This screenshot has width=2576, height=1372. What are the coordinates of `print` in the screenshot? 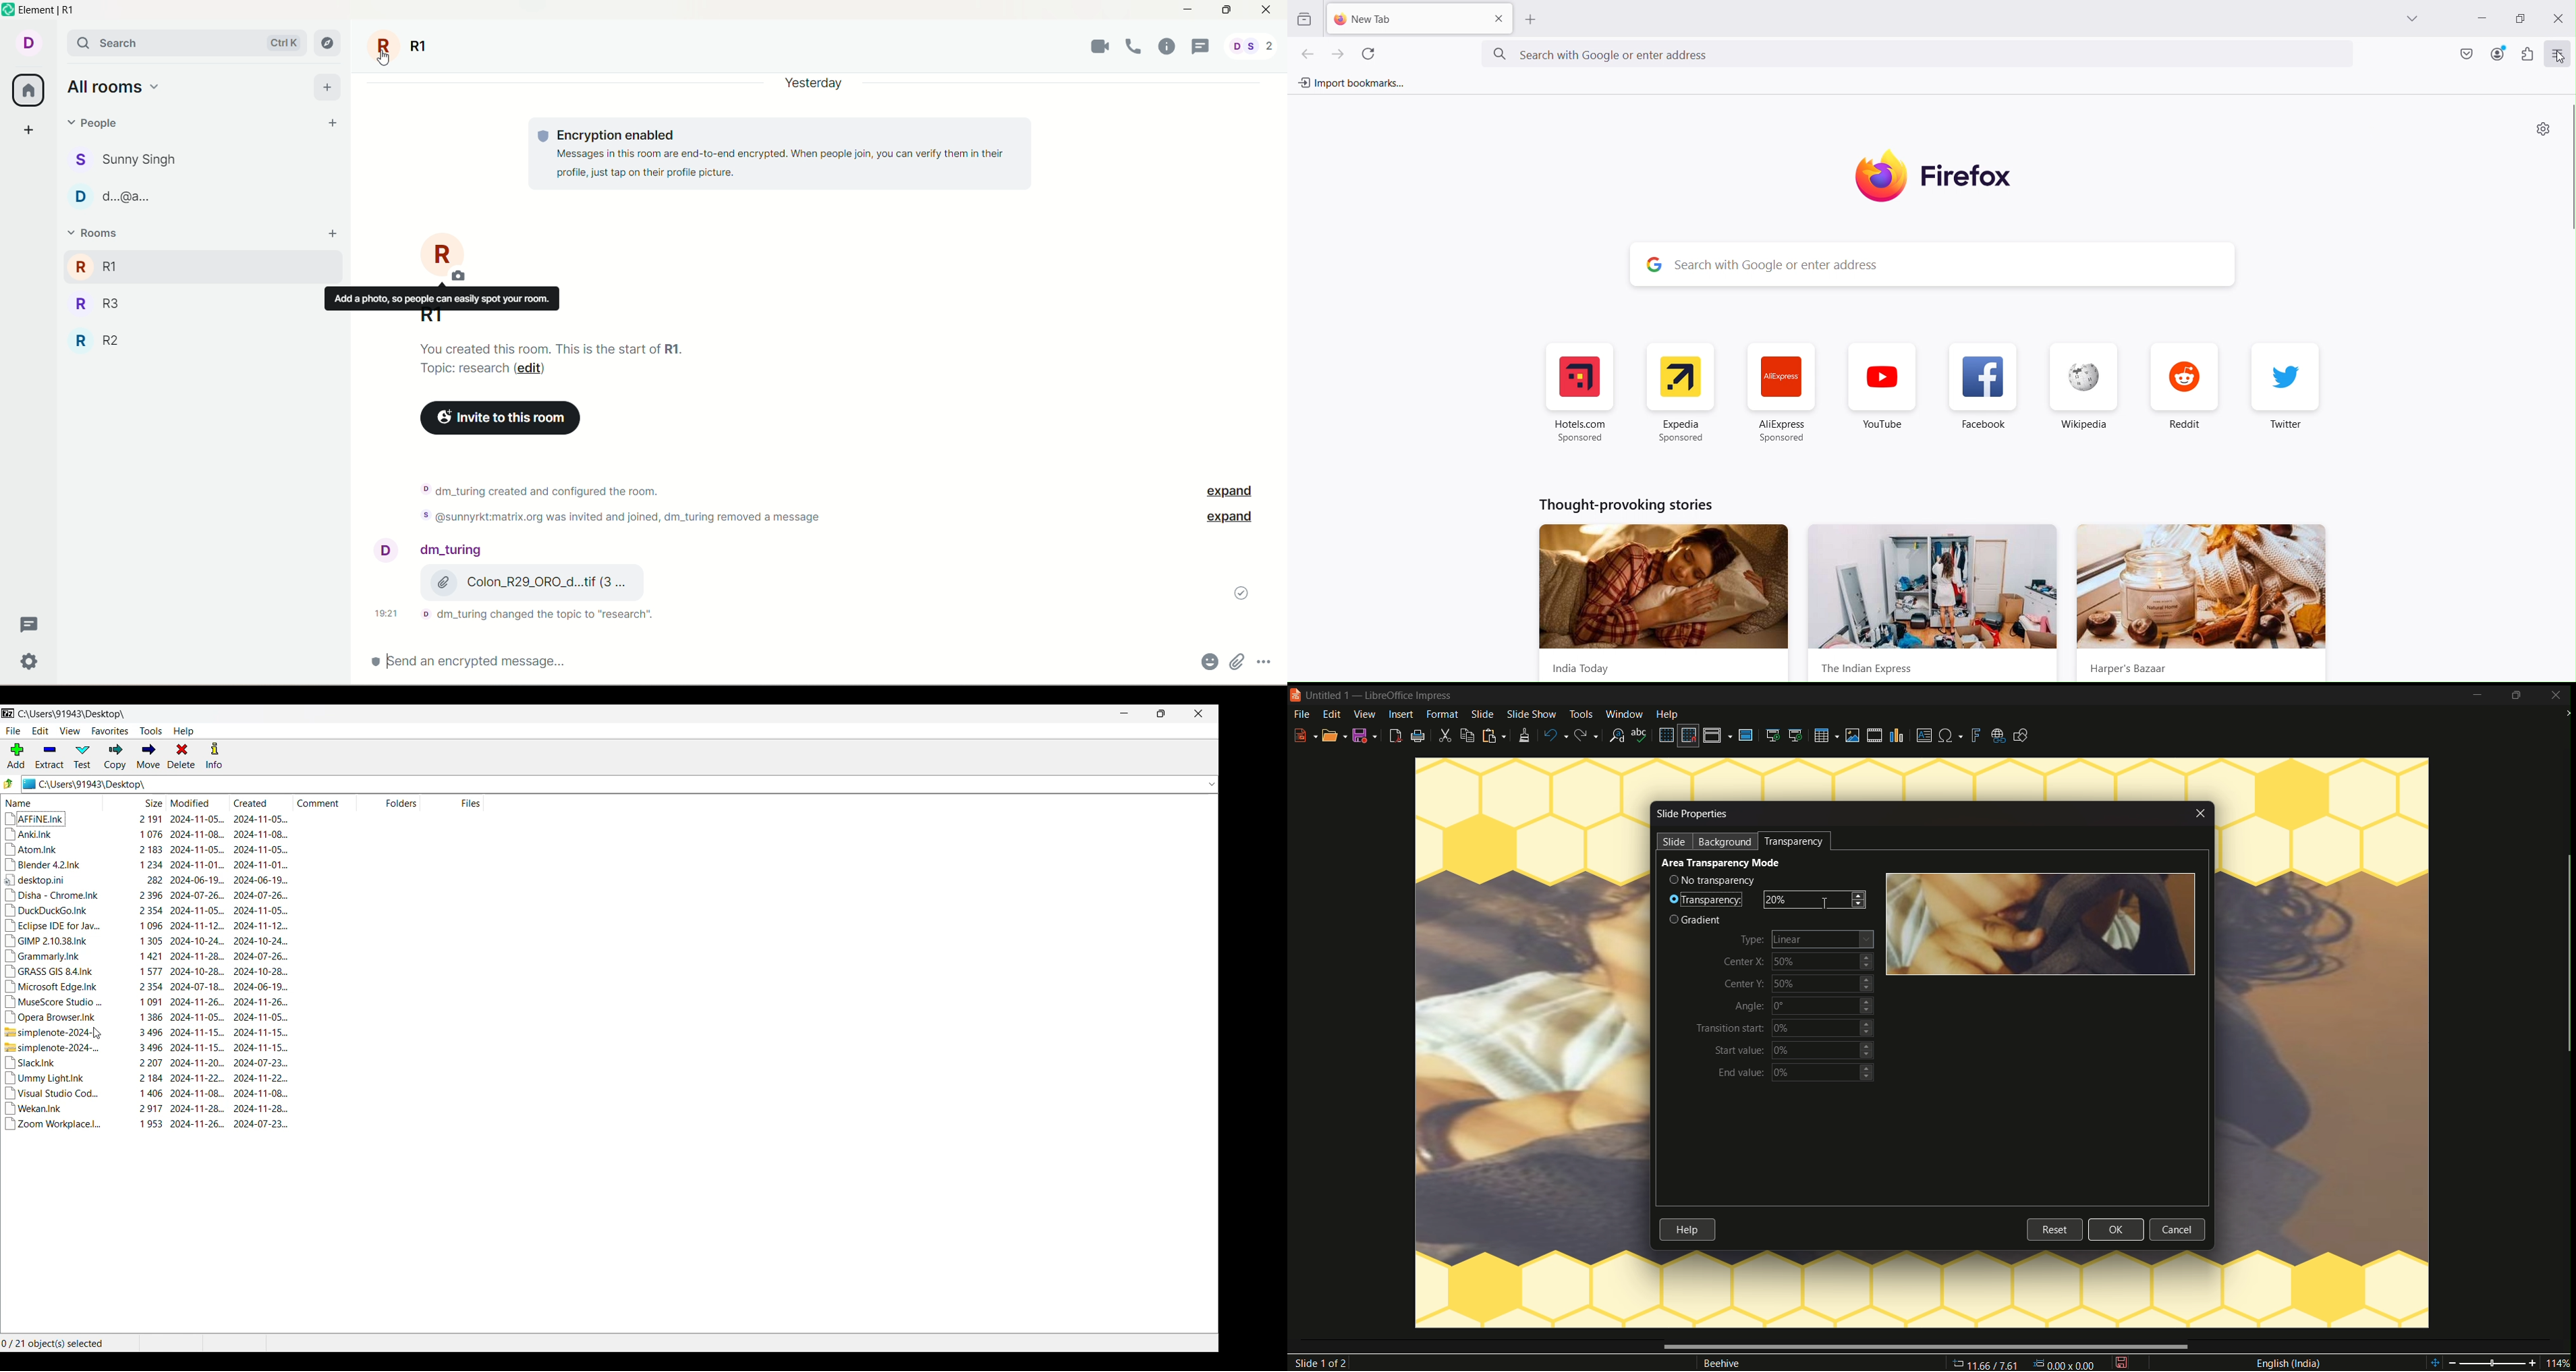 It's located at (1419, 736).